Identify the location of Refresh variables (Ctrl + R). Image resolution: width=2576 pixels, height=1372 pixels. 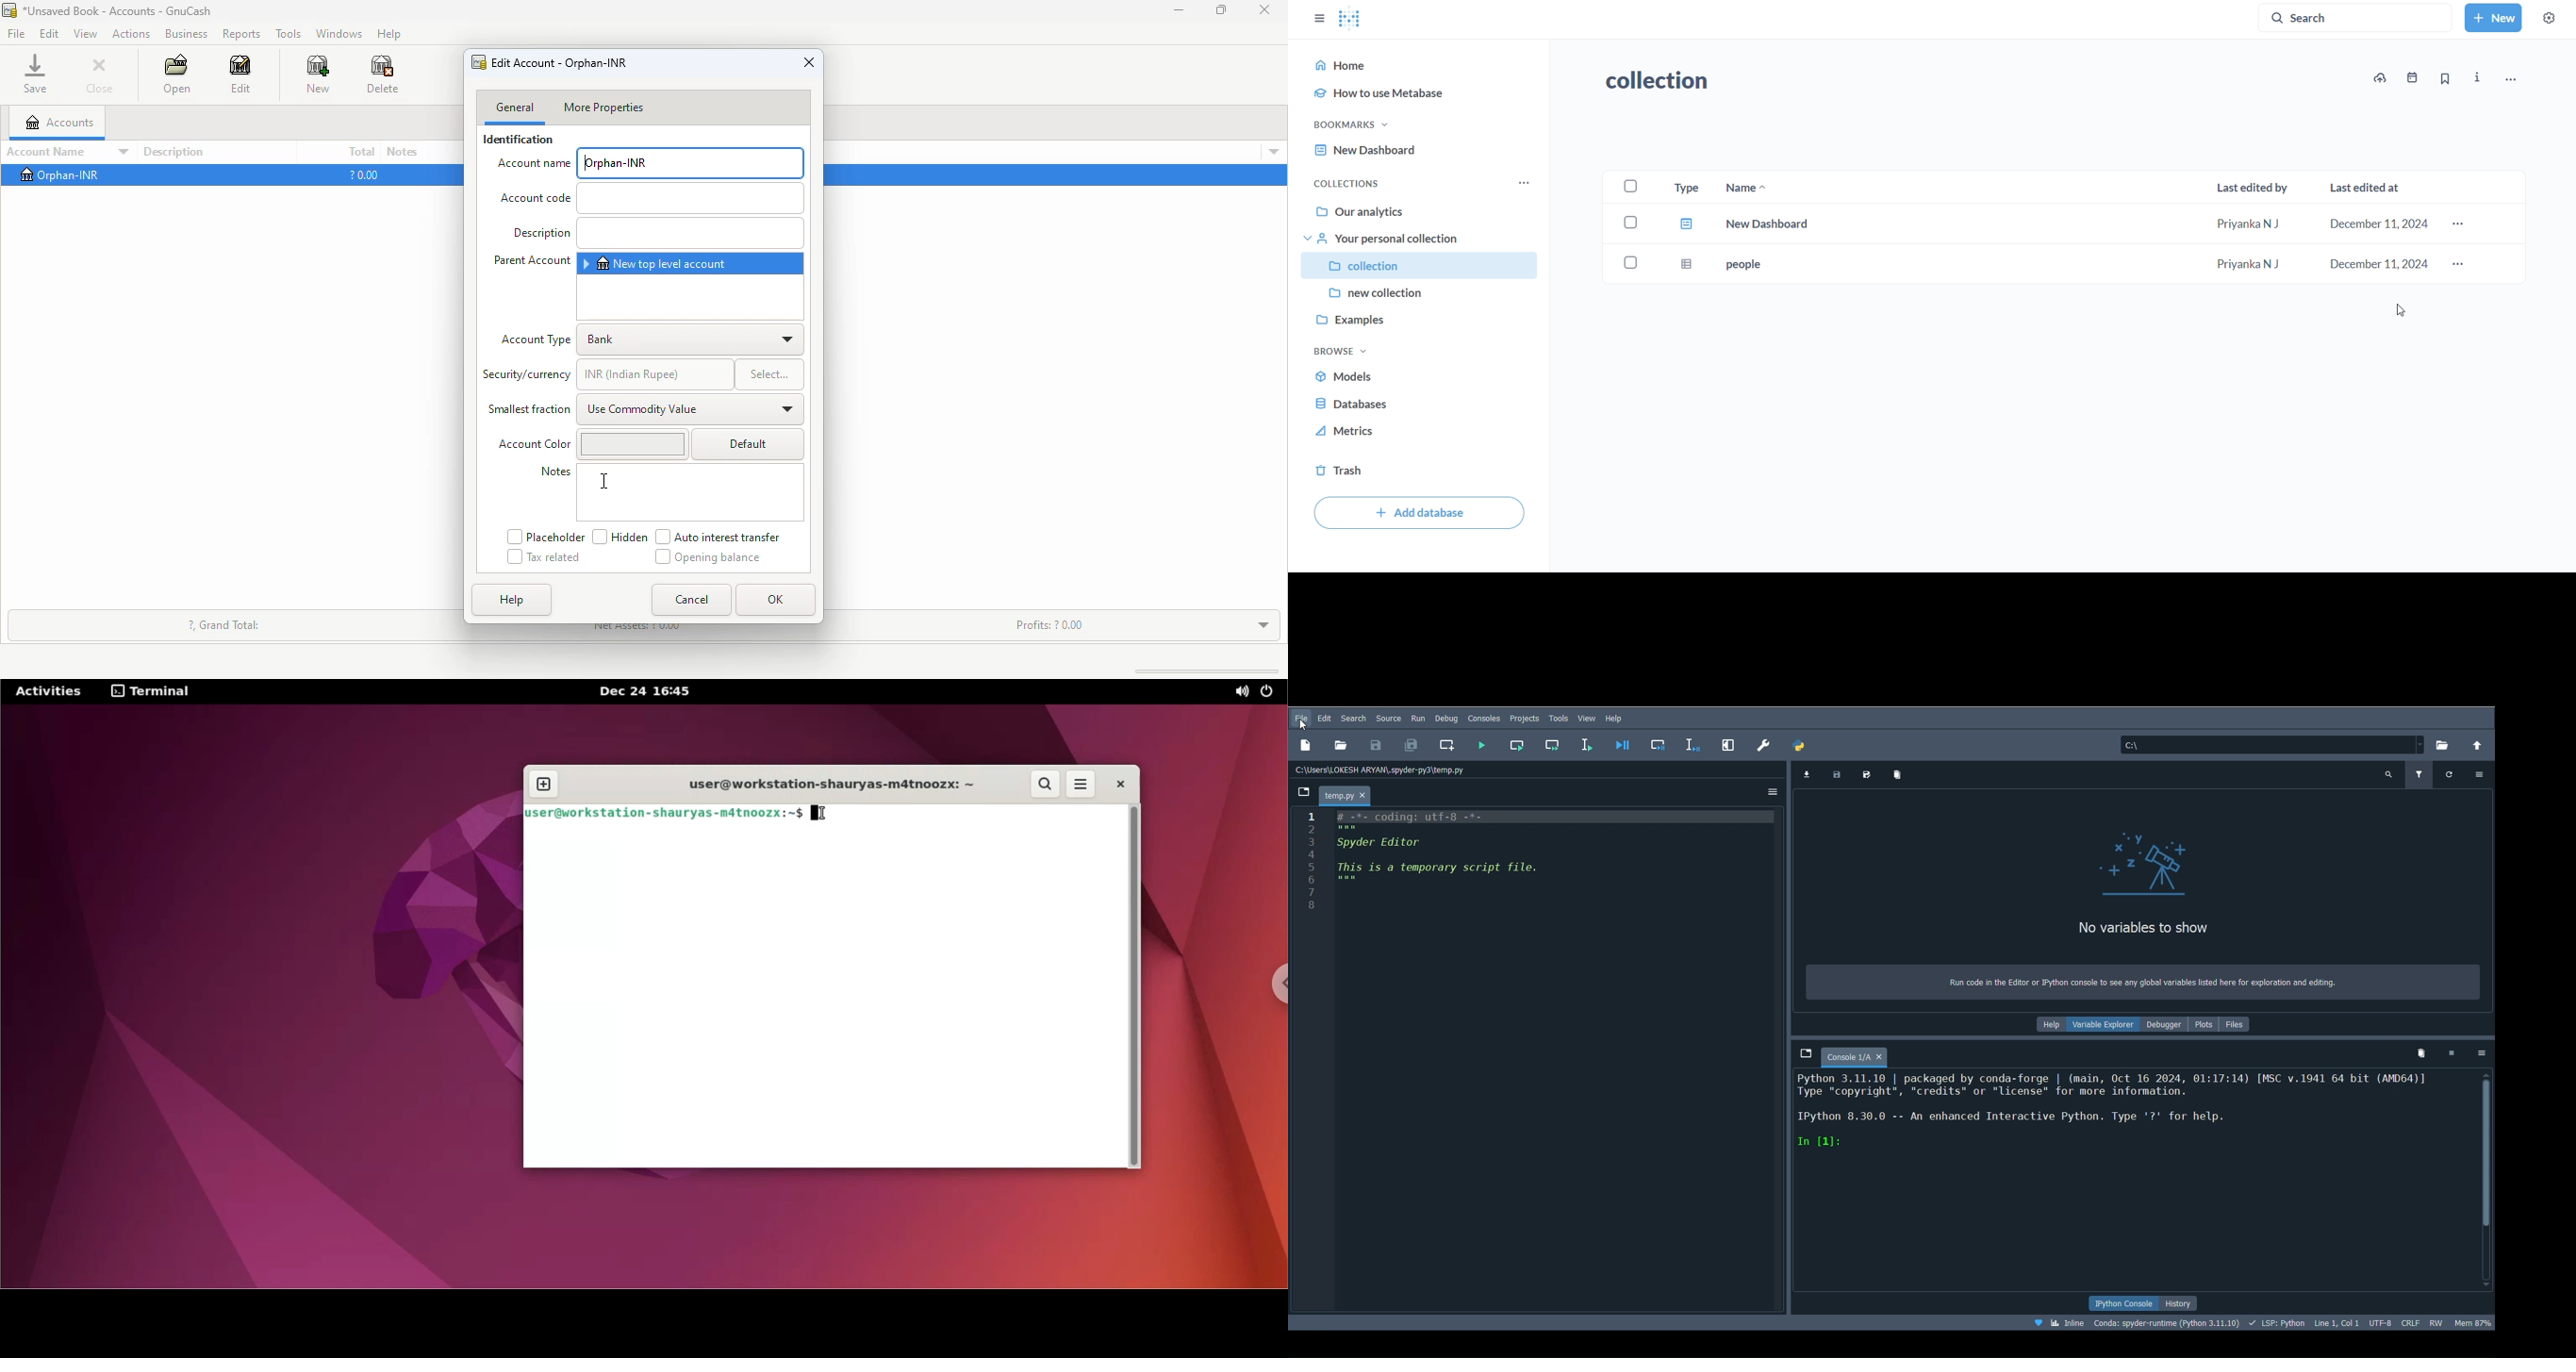
(2450, 773).